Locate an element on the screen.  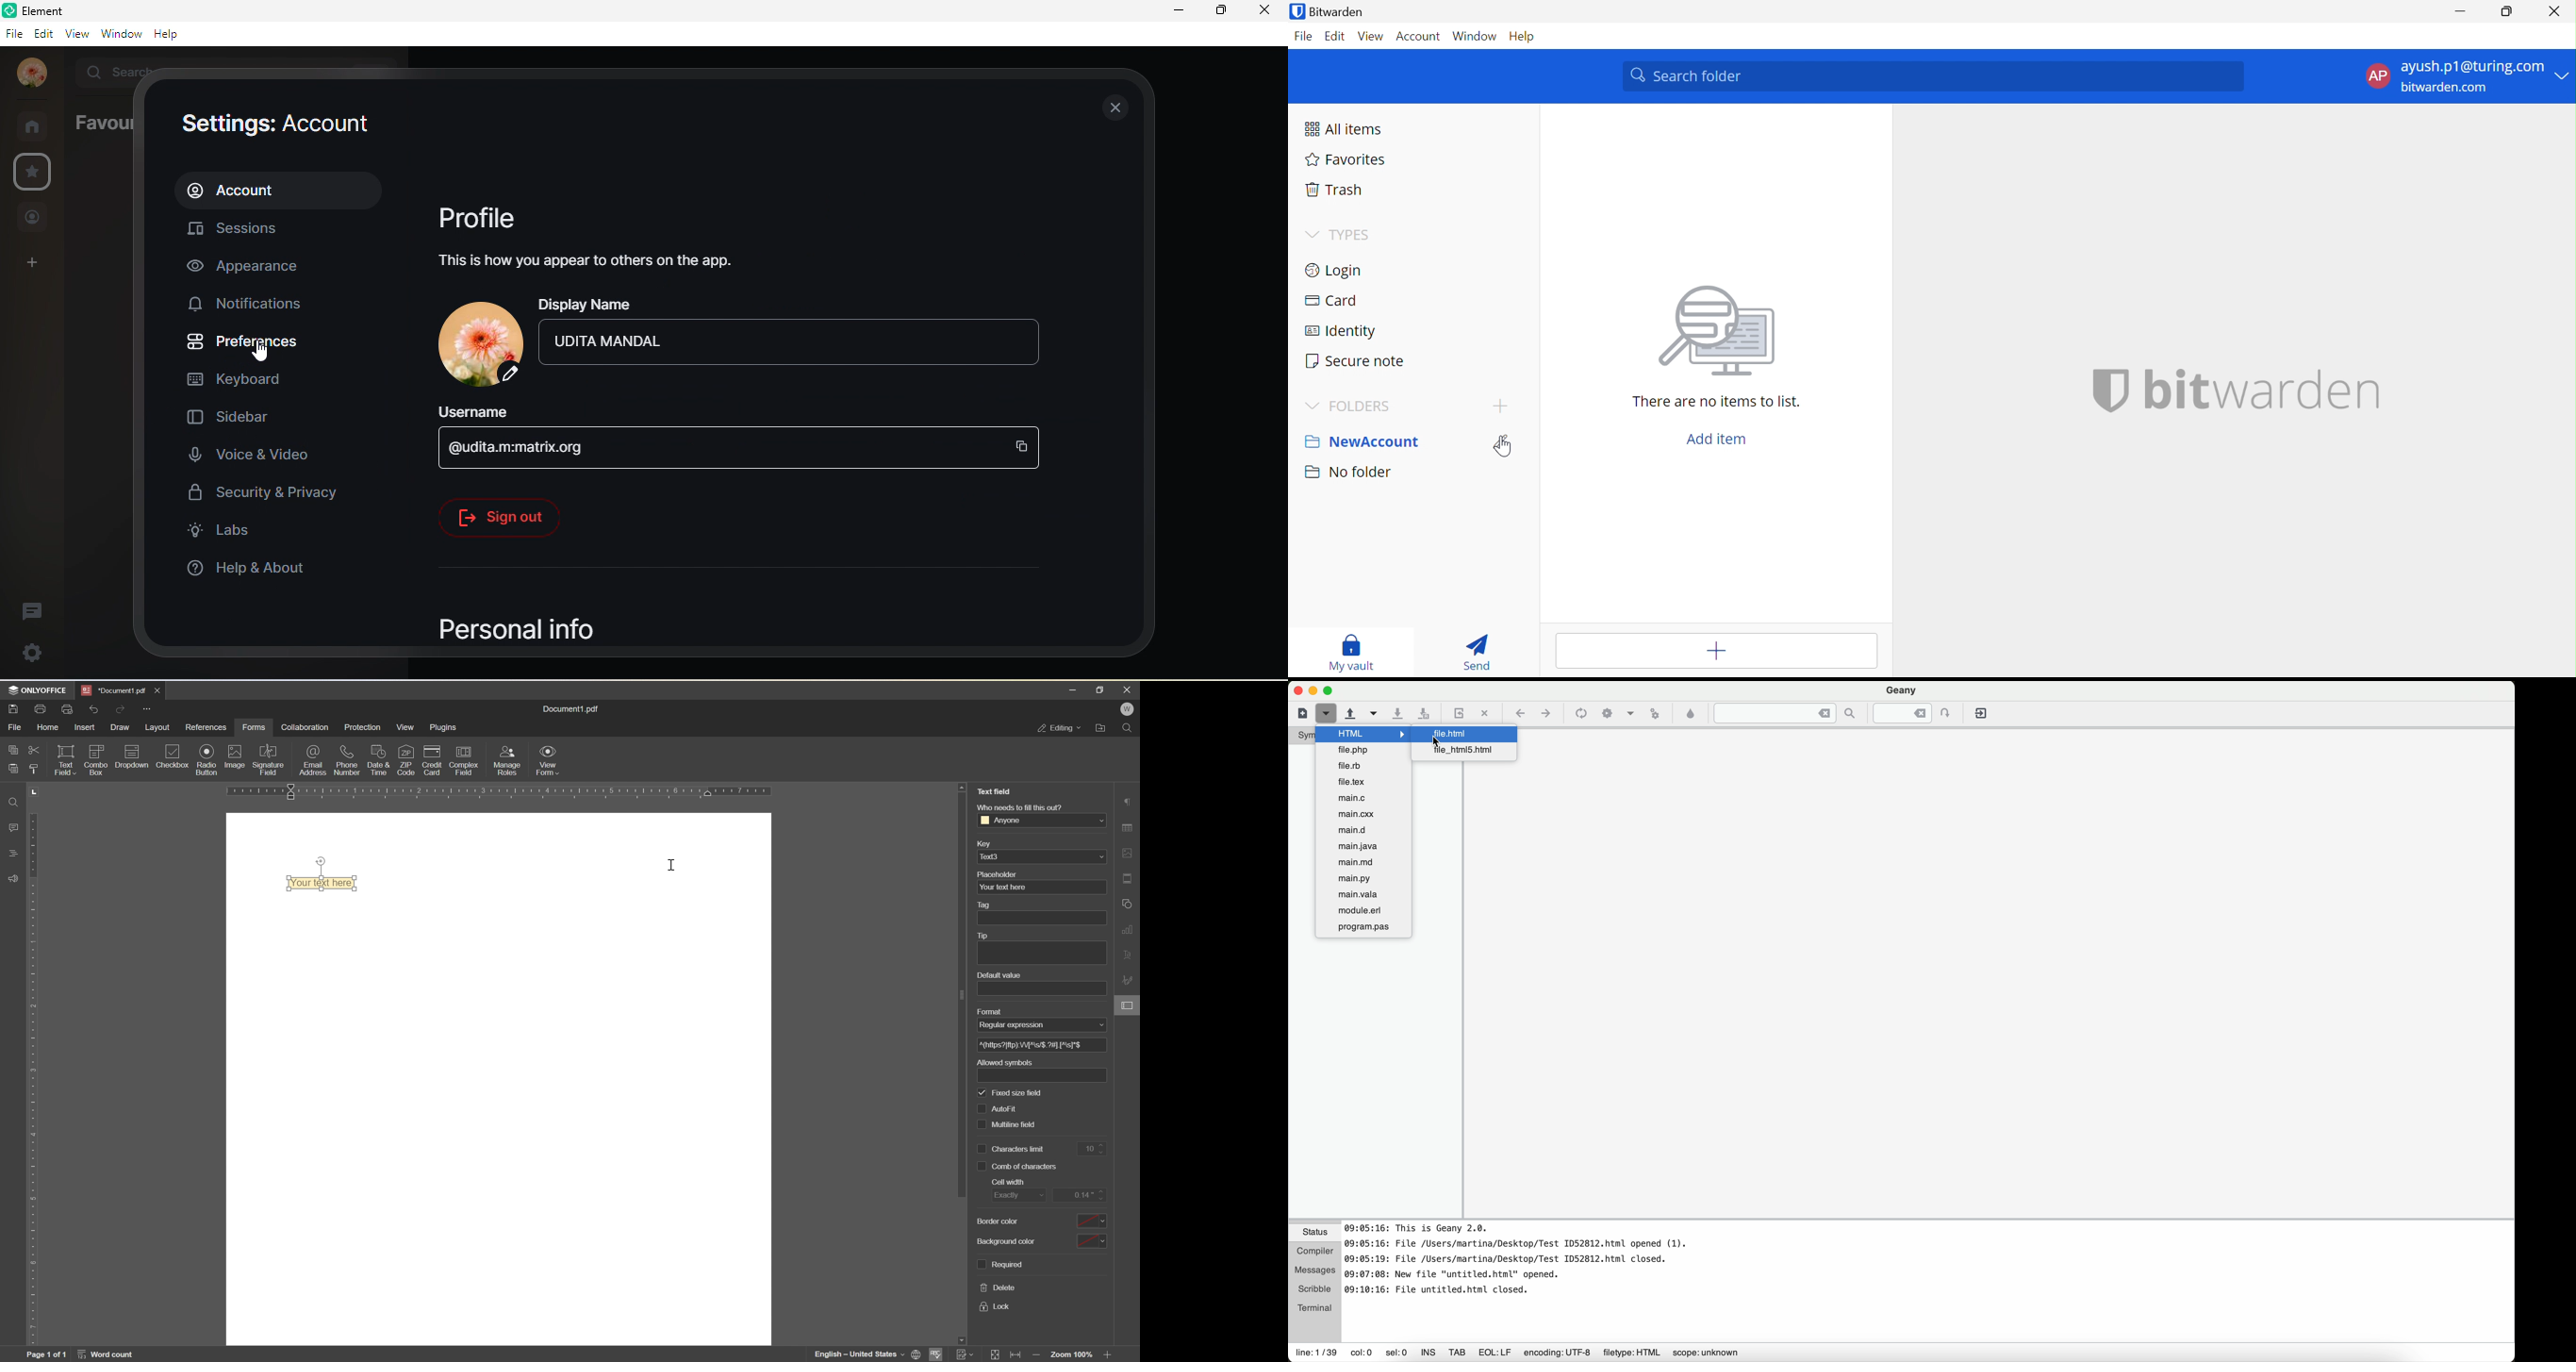
scroll bar is located at coordinates (958, 999).